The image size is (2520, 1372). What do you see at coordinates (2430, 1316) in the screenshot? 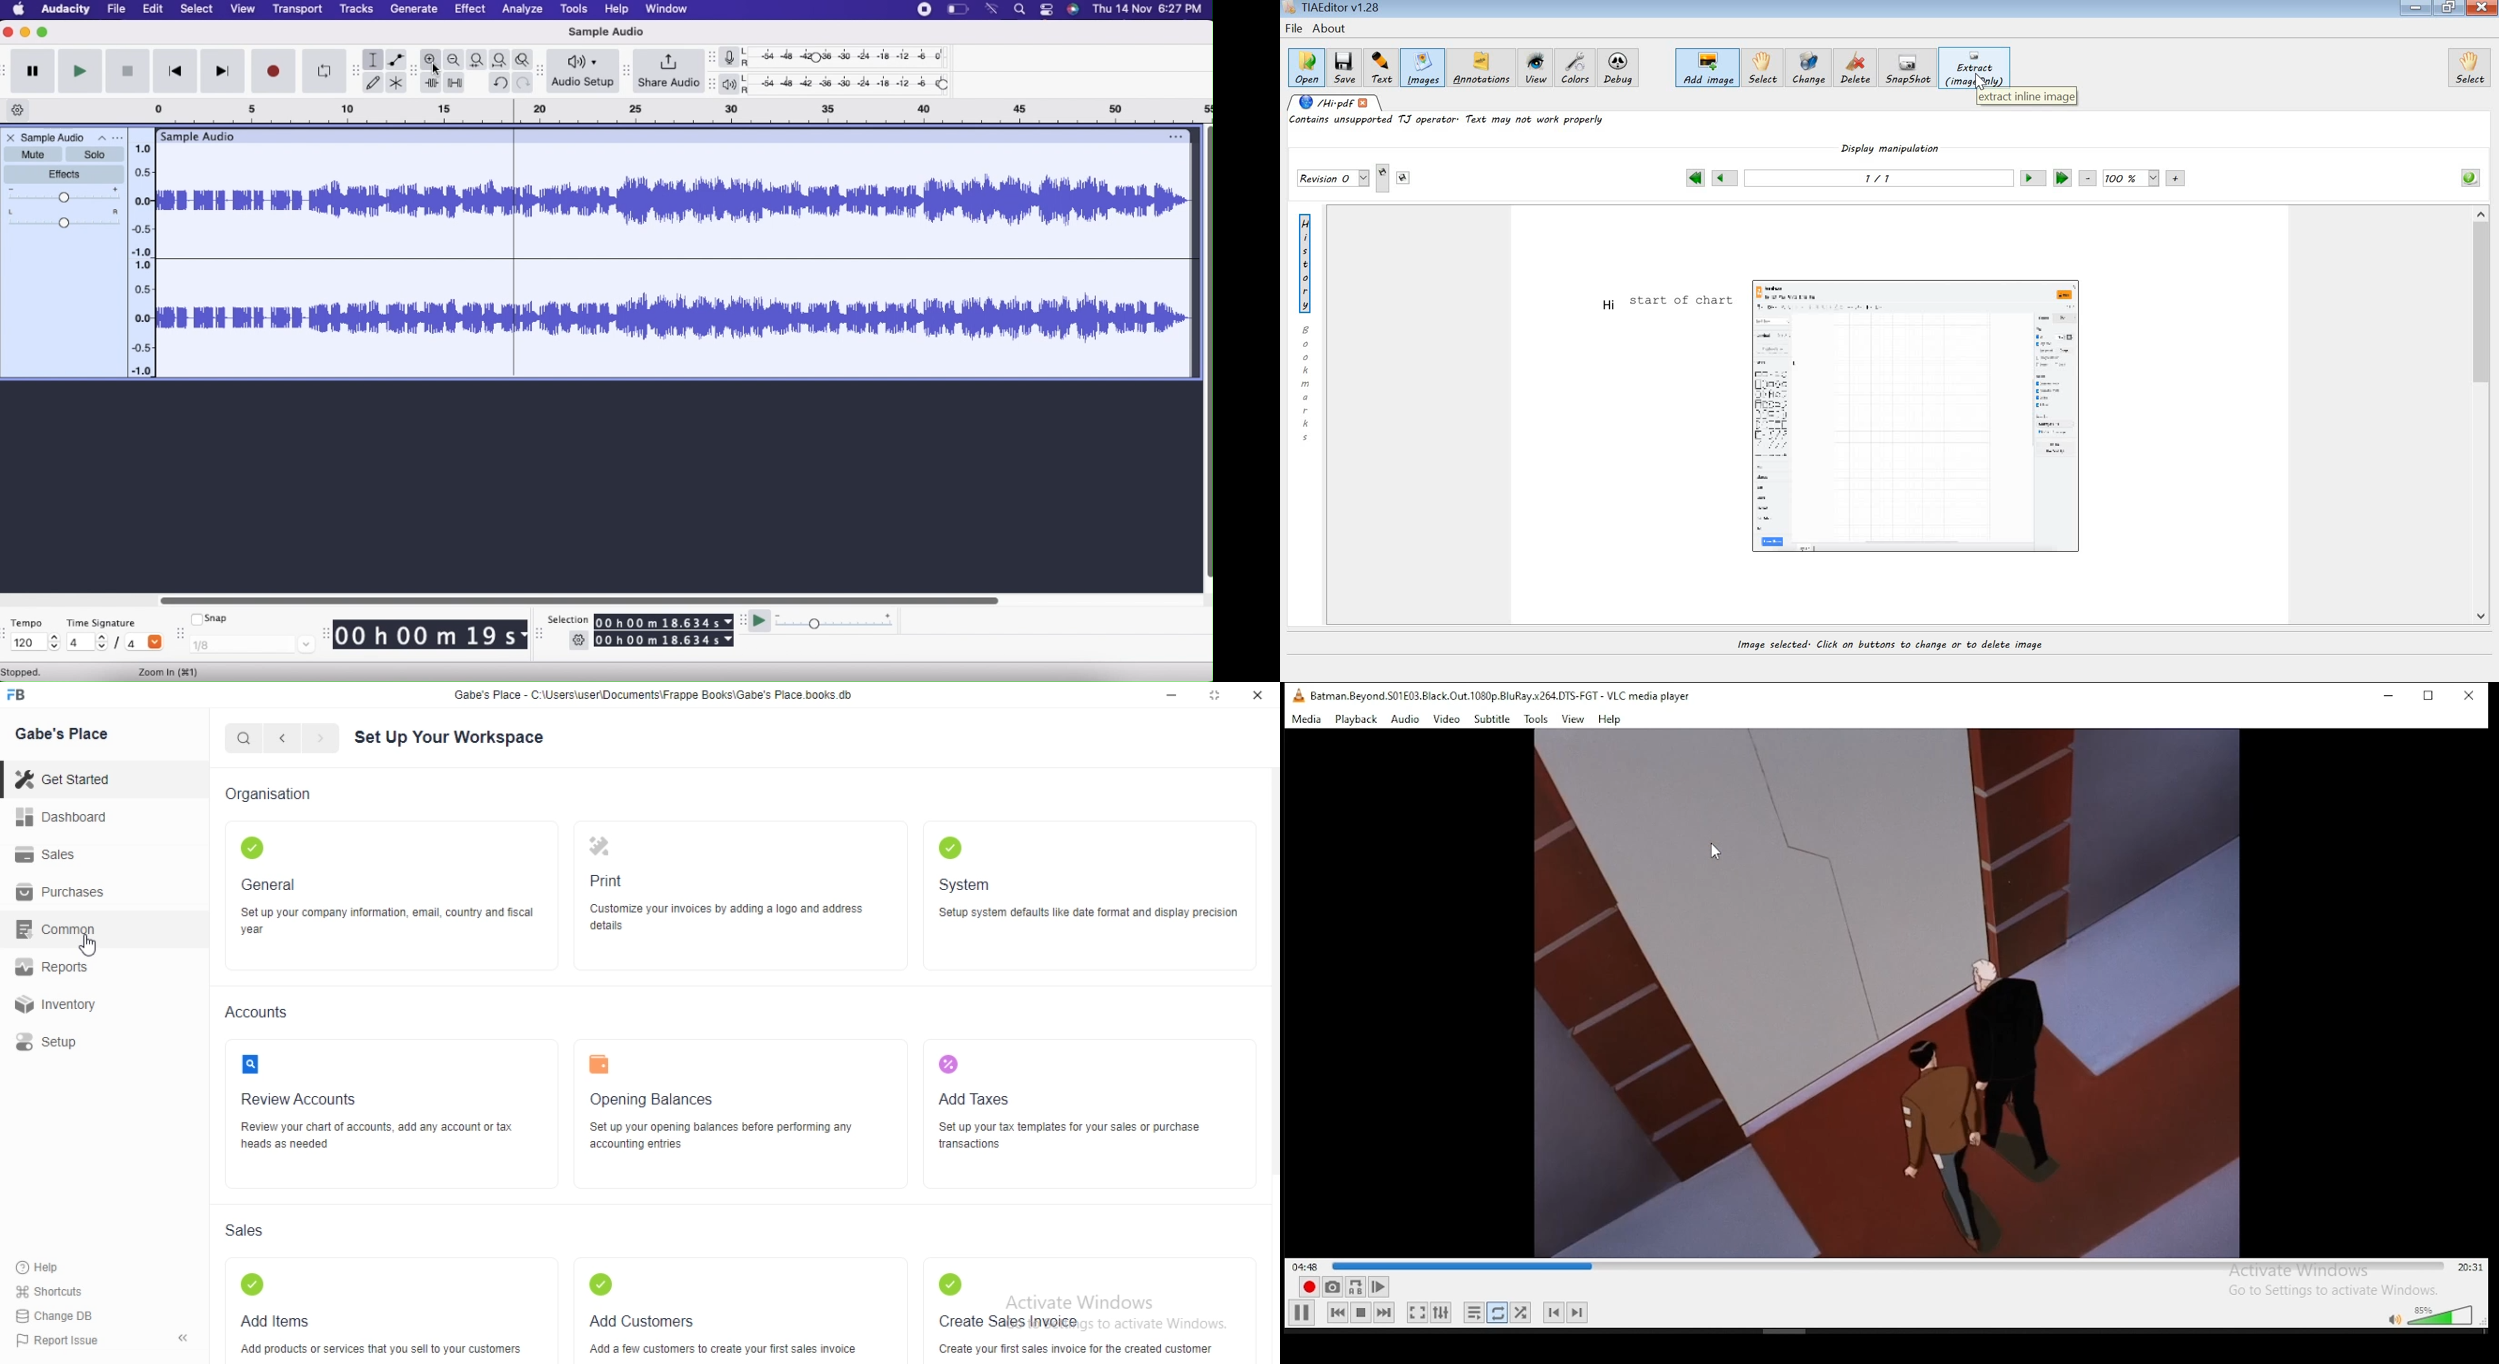
I see `volumne control` at bounding box center [2430, 1316].